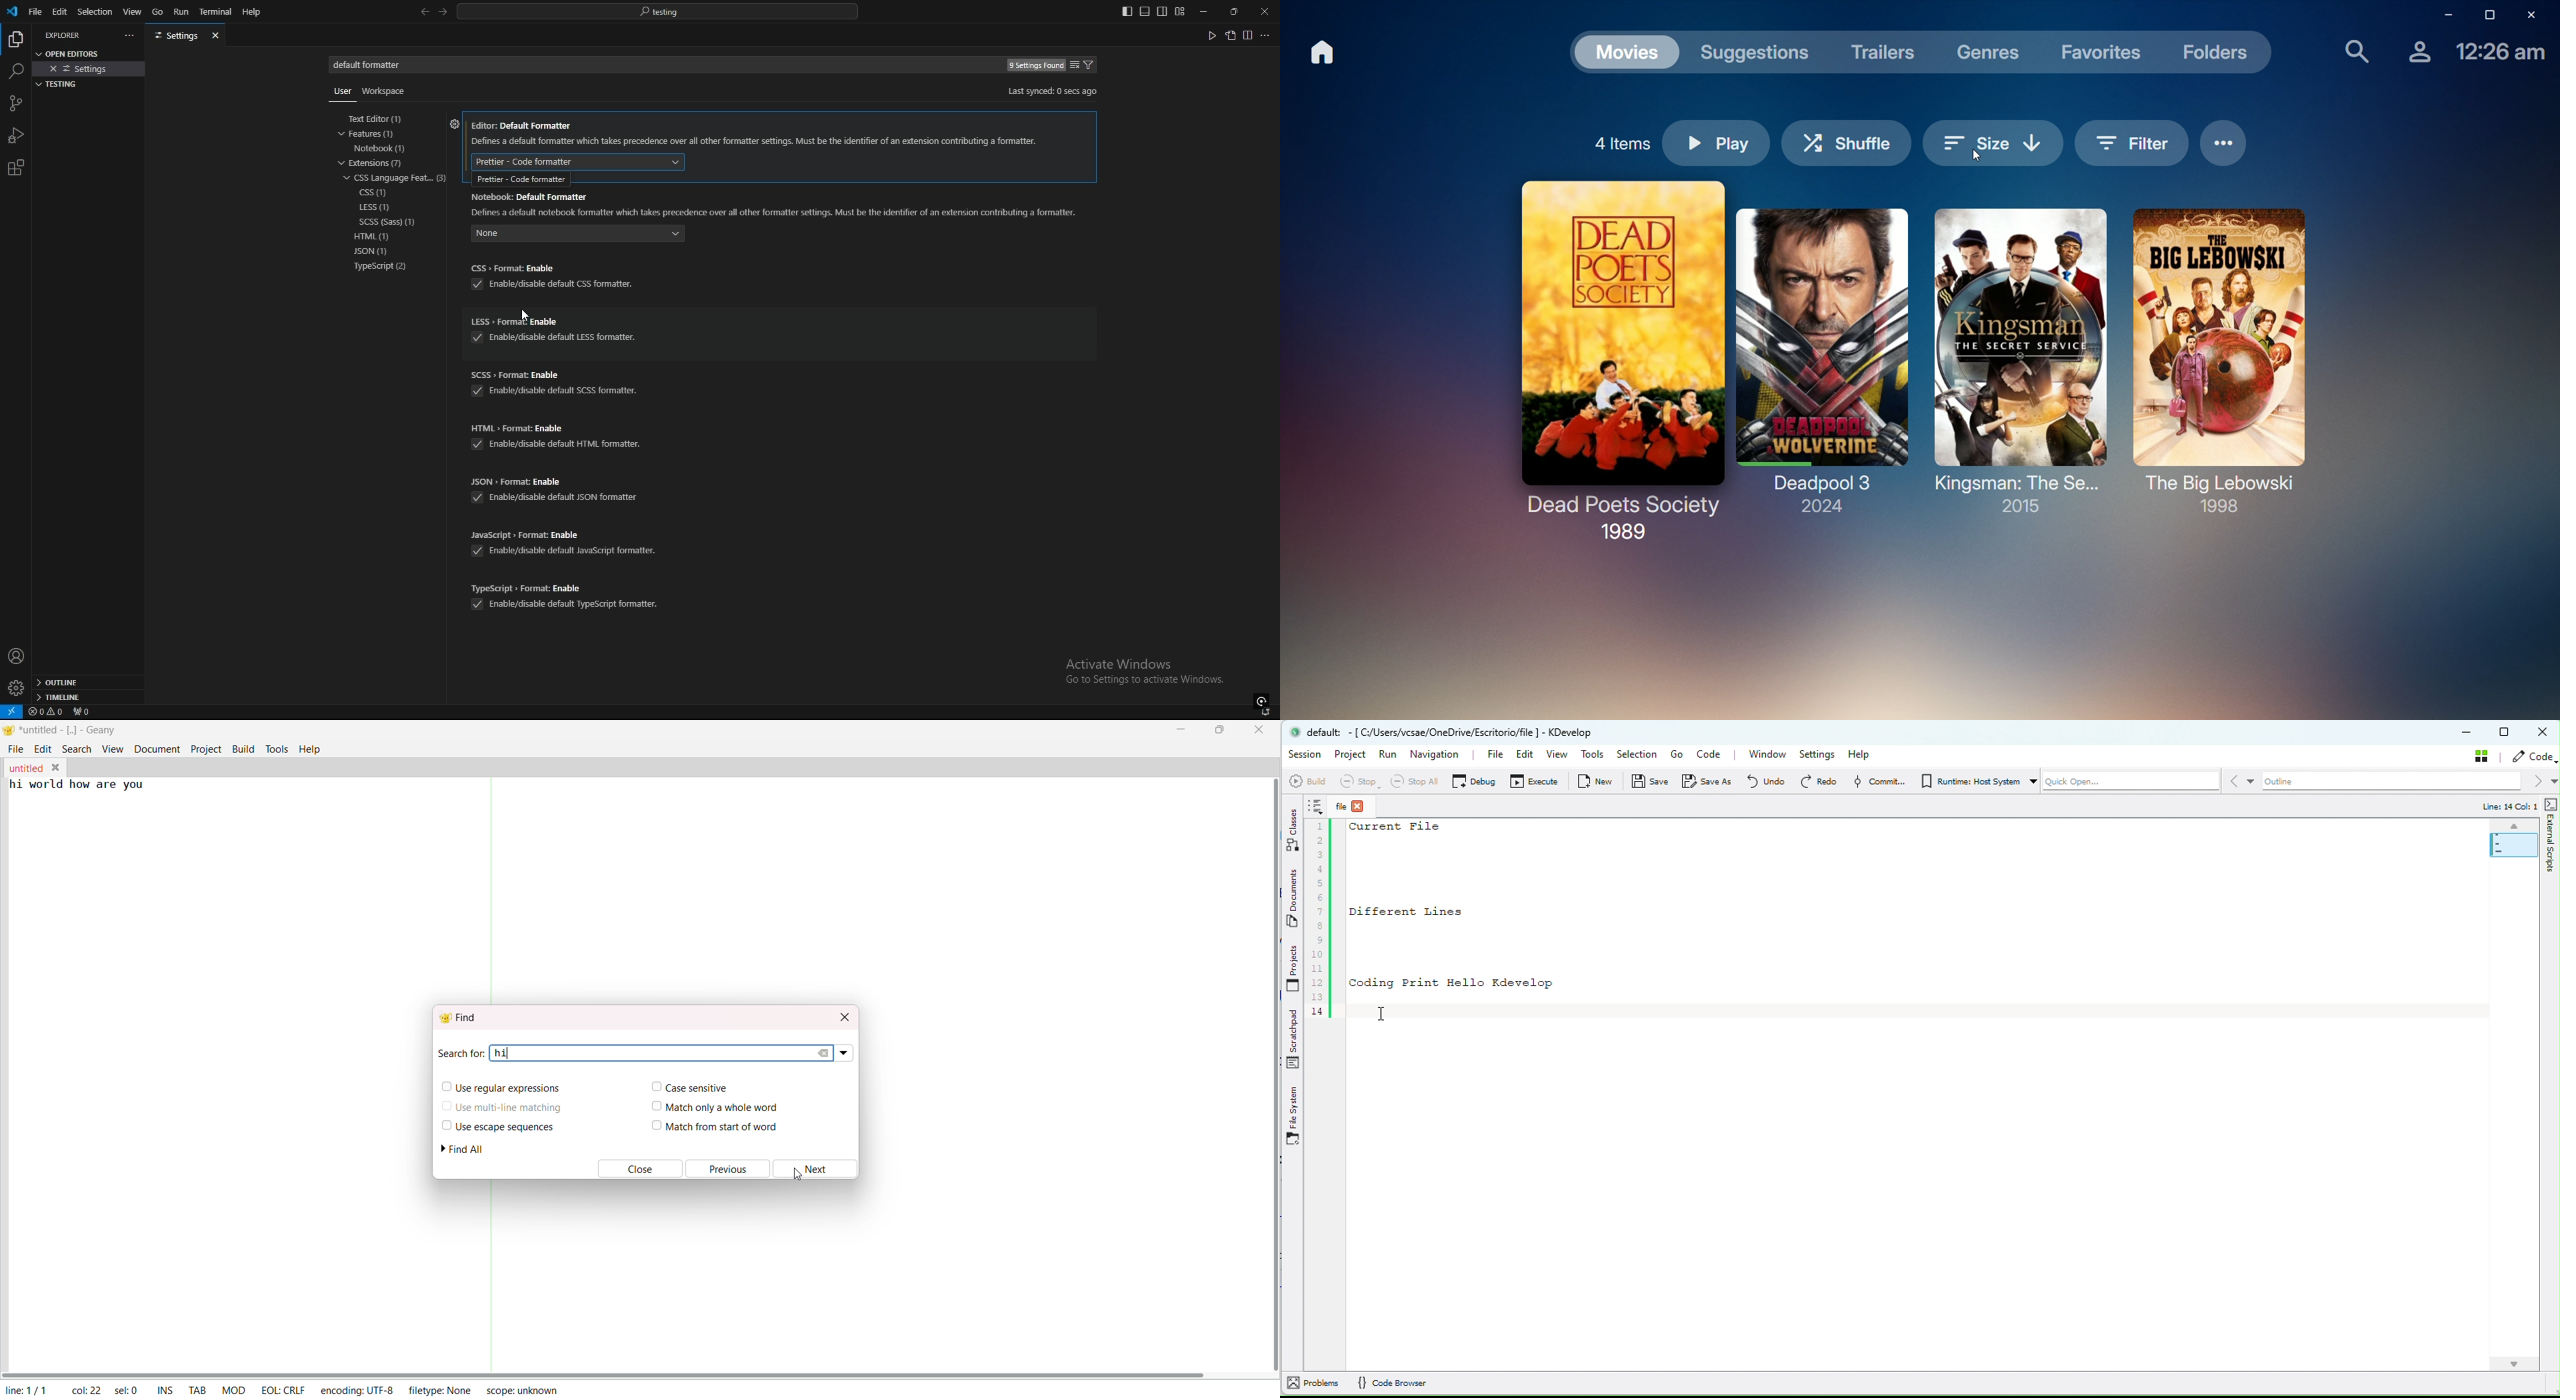 The width and height of the screenshot is (2576, 1400). Describe the element at coordinates (1876, 781) in the screenshot. I see `Commit` at that location.